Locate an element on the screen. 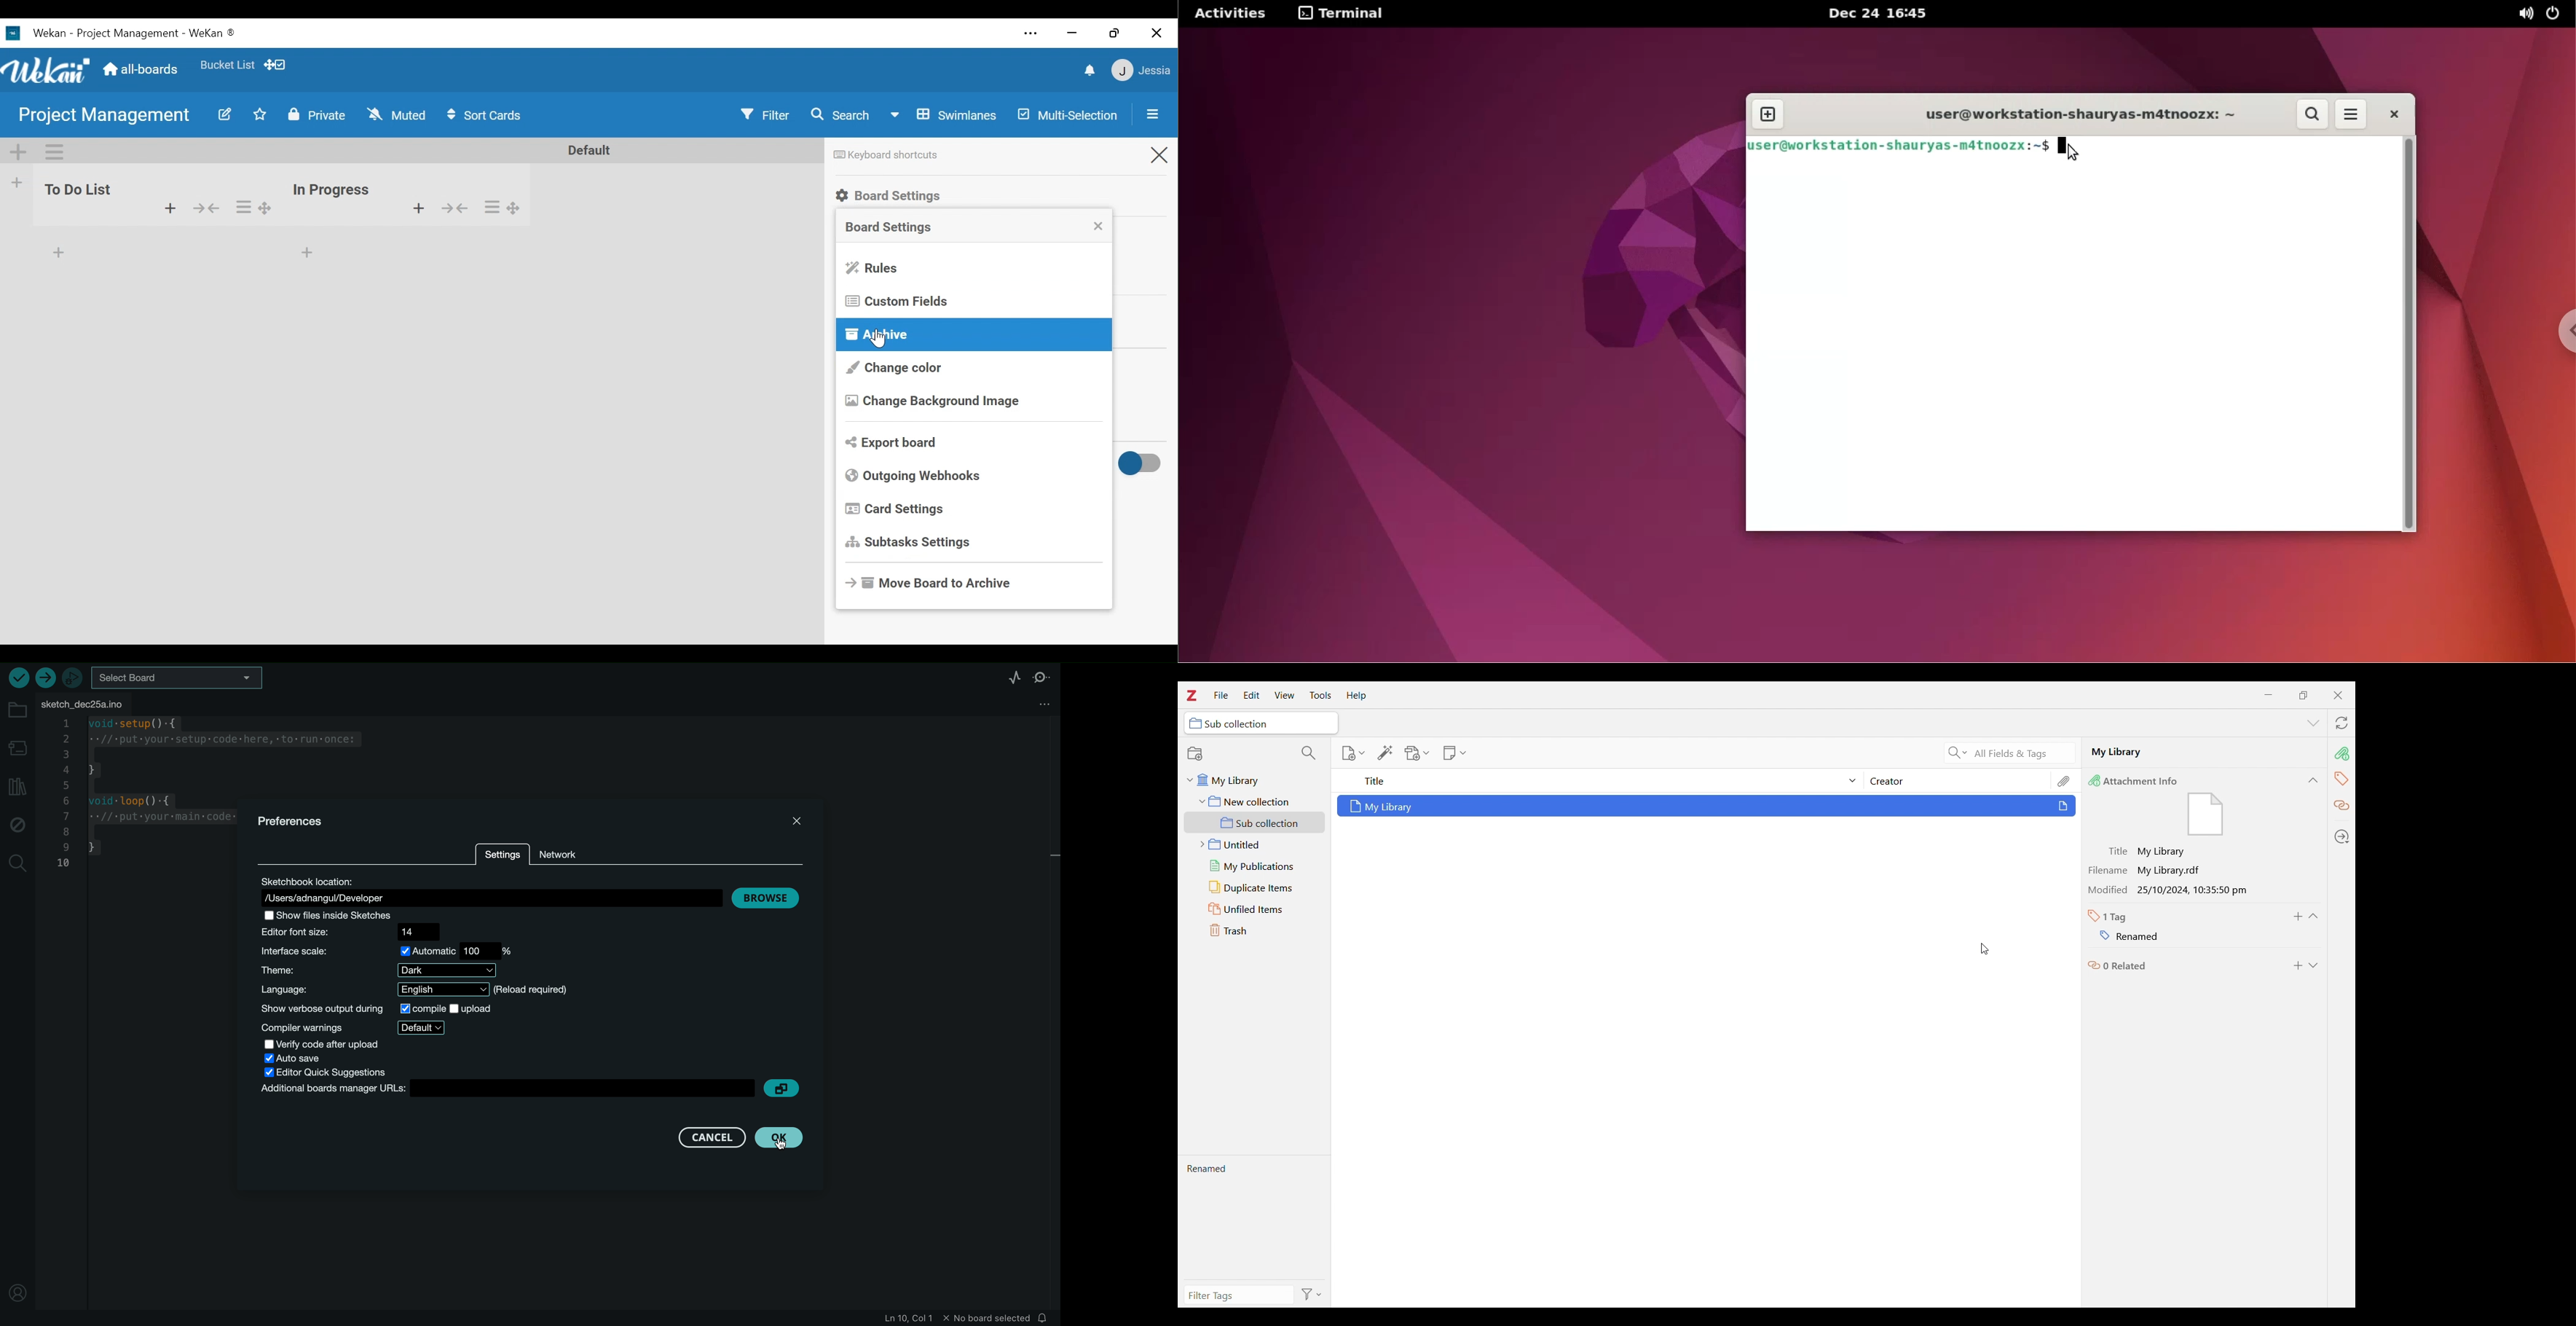 The image size is (2576, 1344). New item options is located at coordinates (1353, 753).